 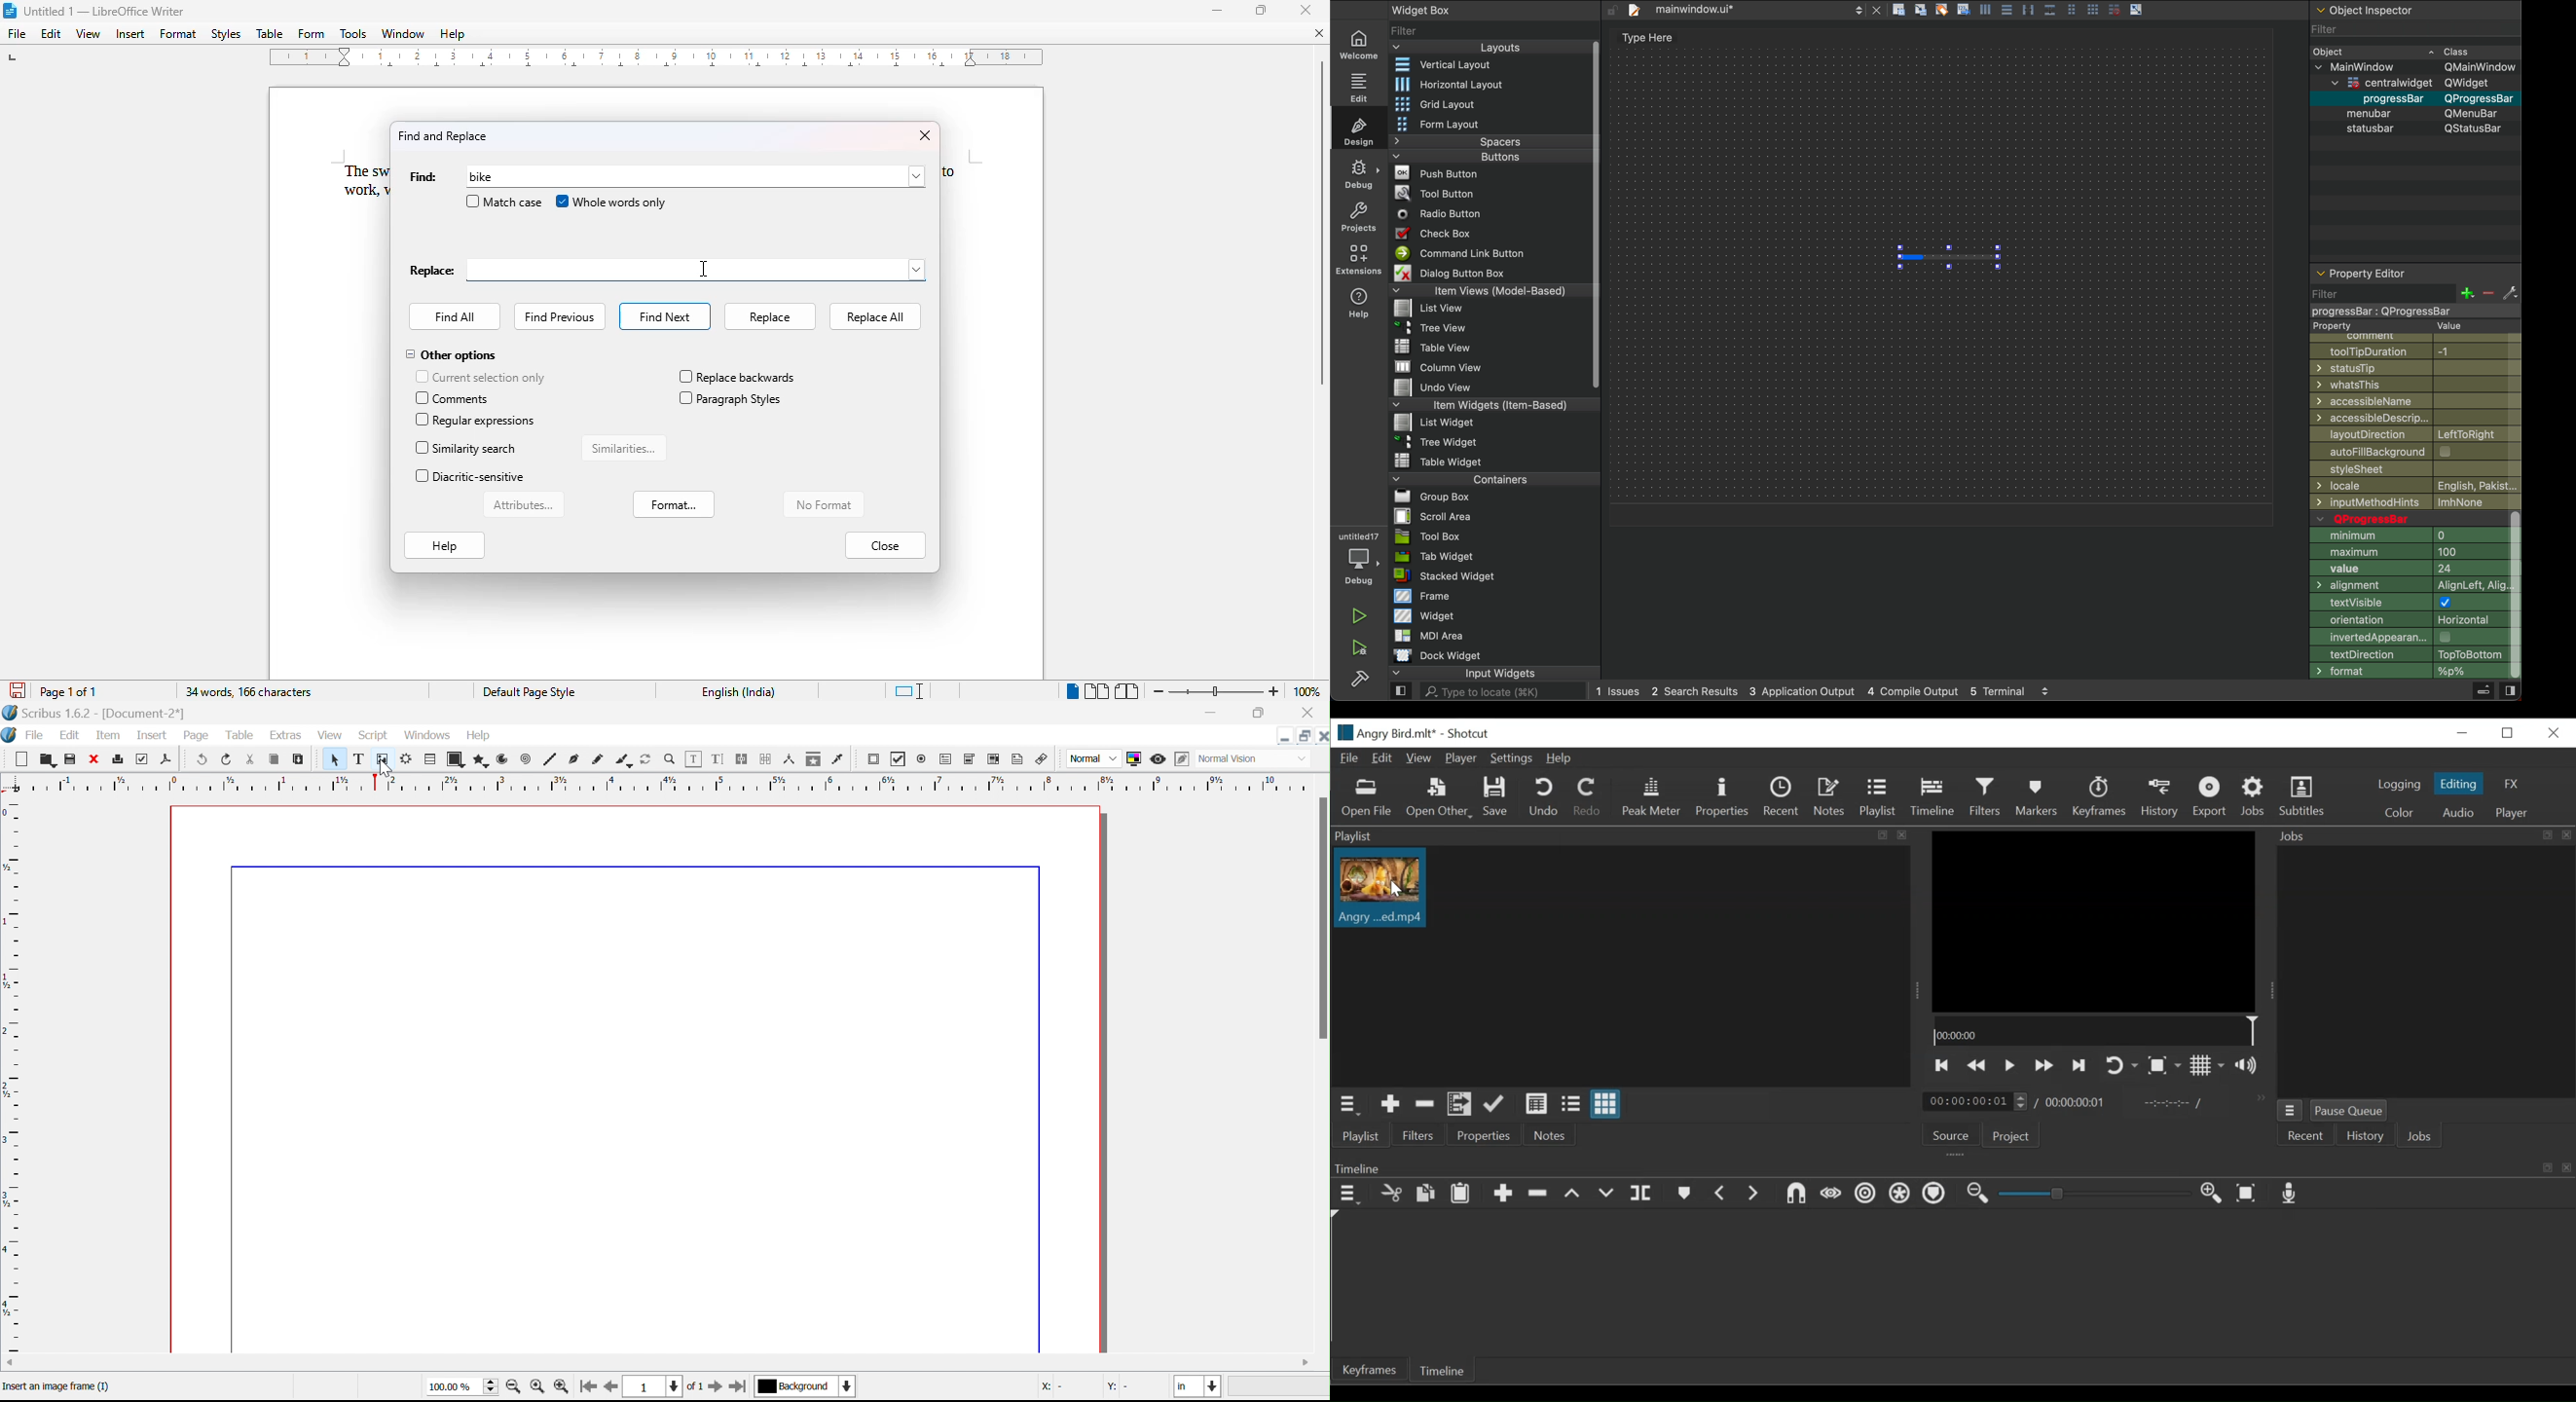 I want to click on close, so click(x=1306, y=10).